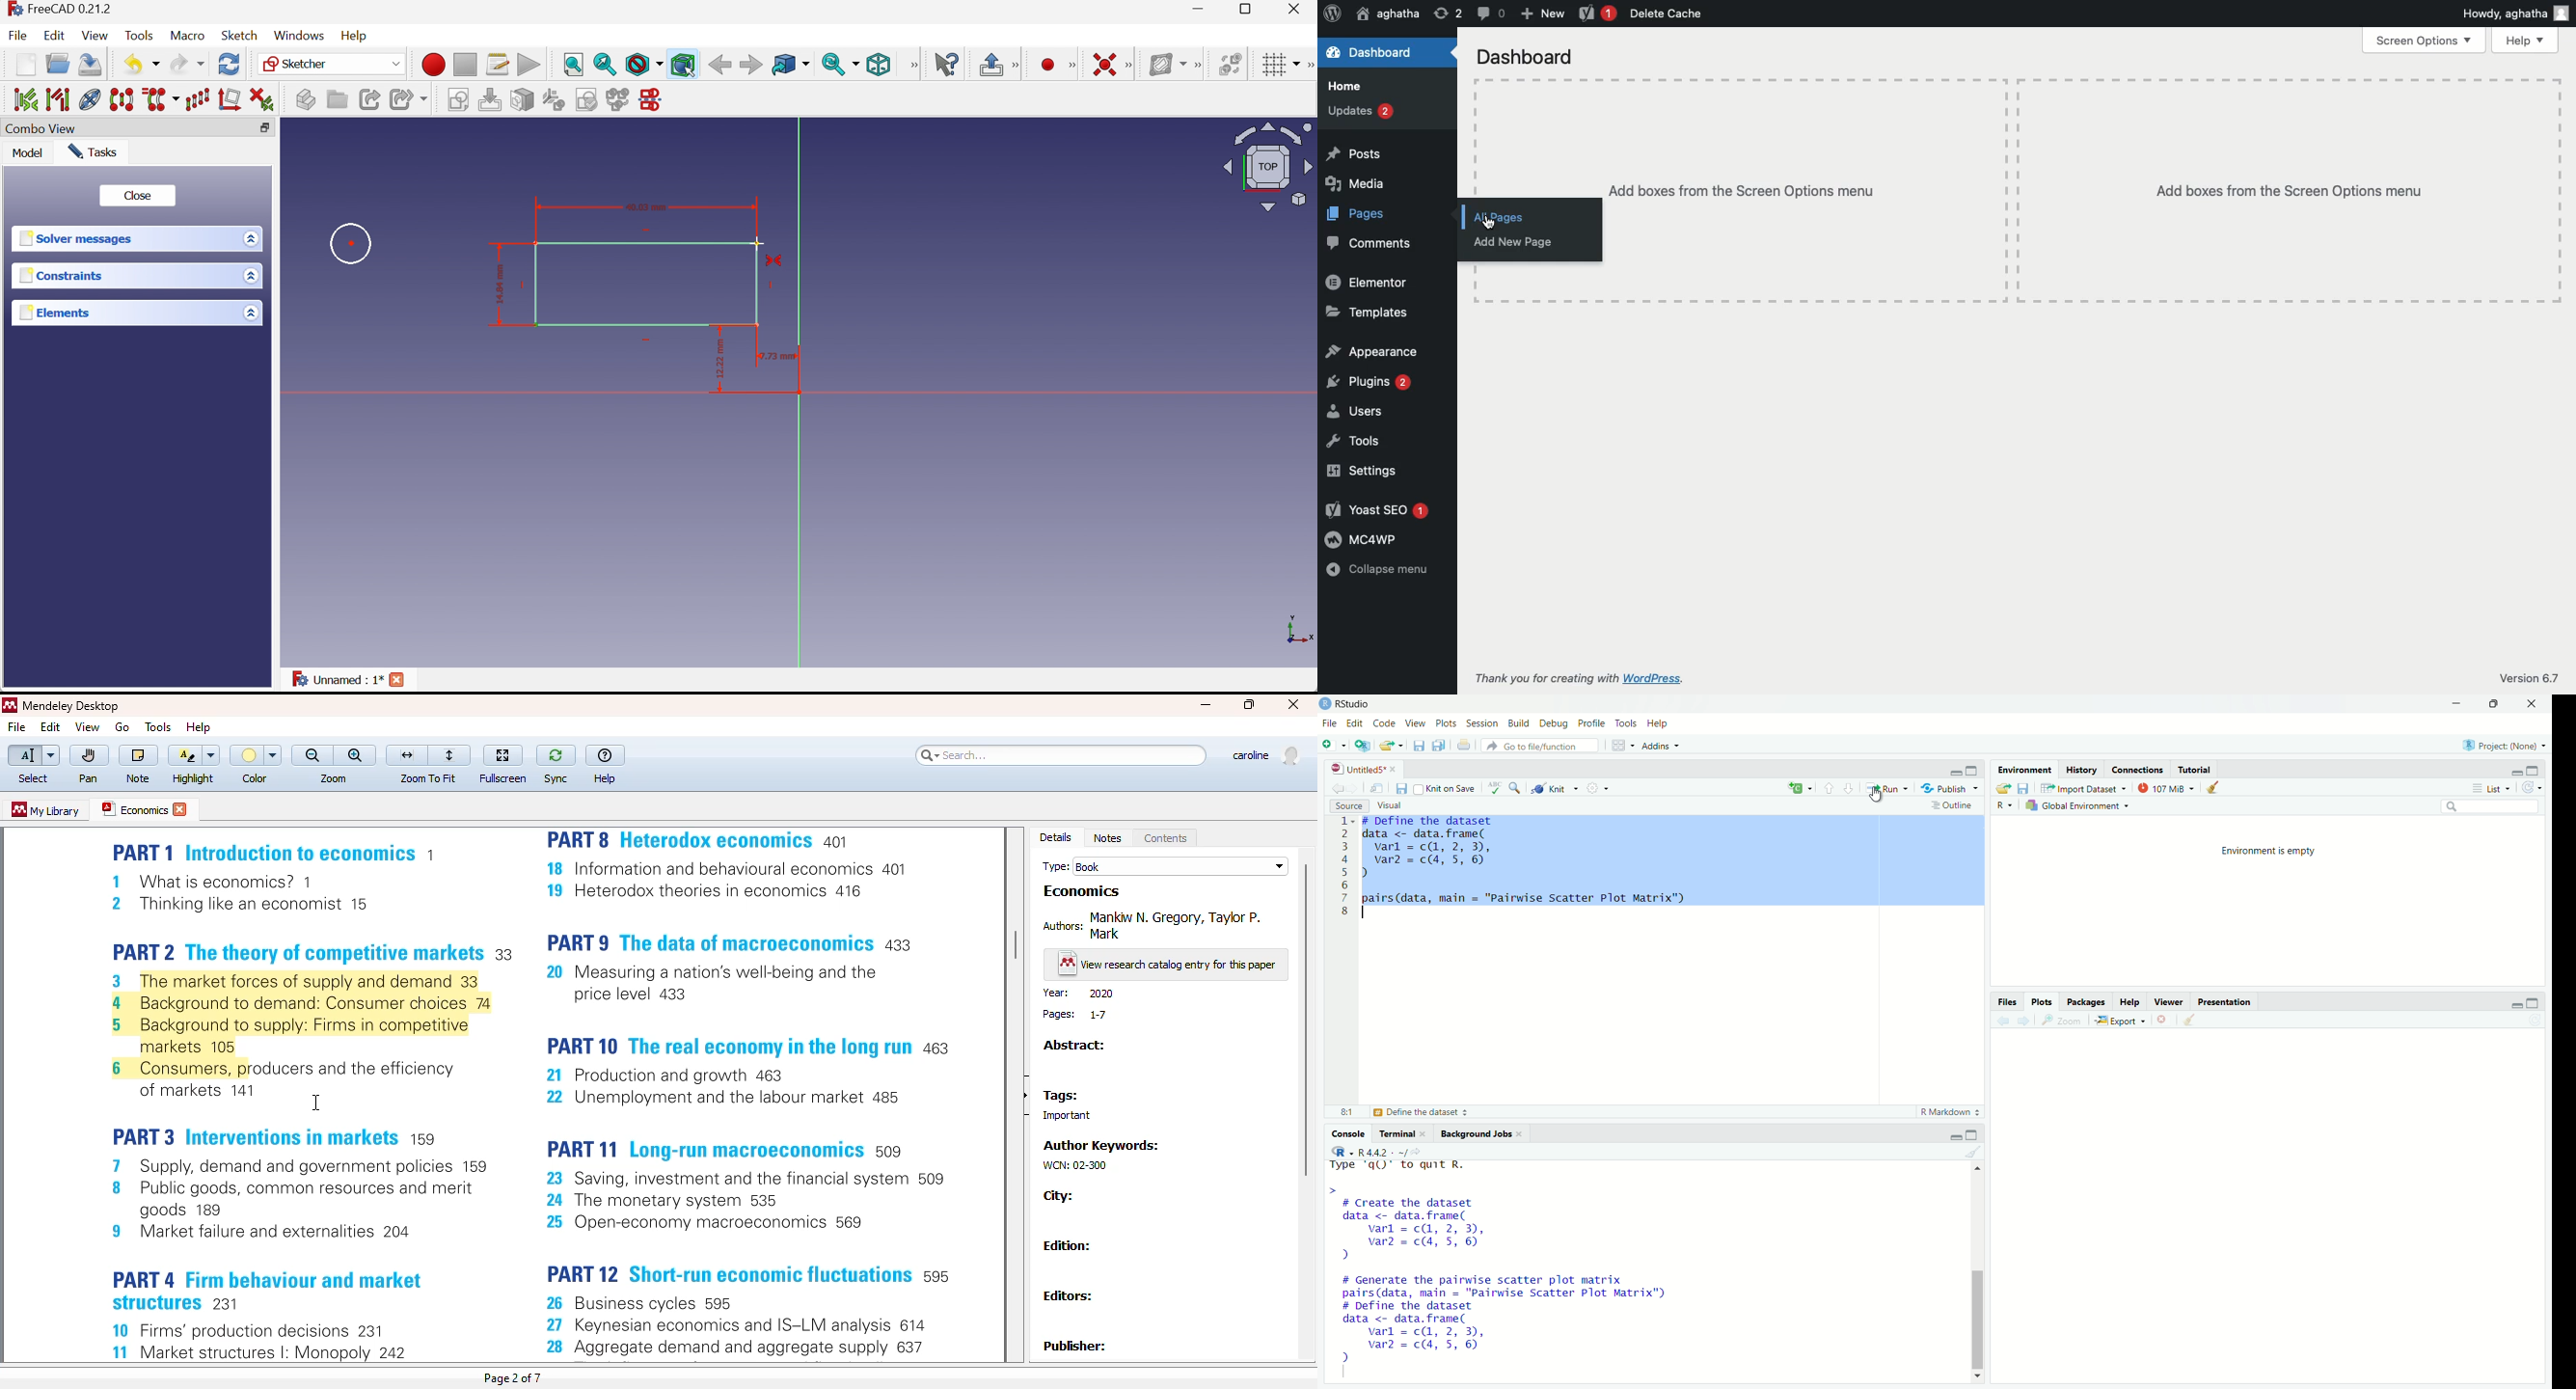 This screenshot has width=2576, height=1400. Describe the element at coordinates (1829, 788) in the screenshot. I see `Go to previous section/chunk (Ctrl + PgUp)` at that location.